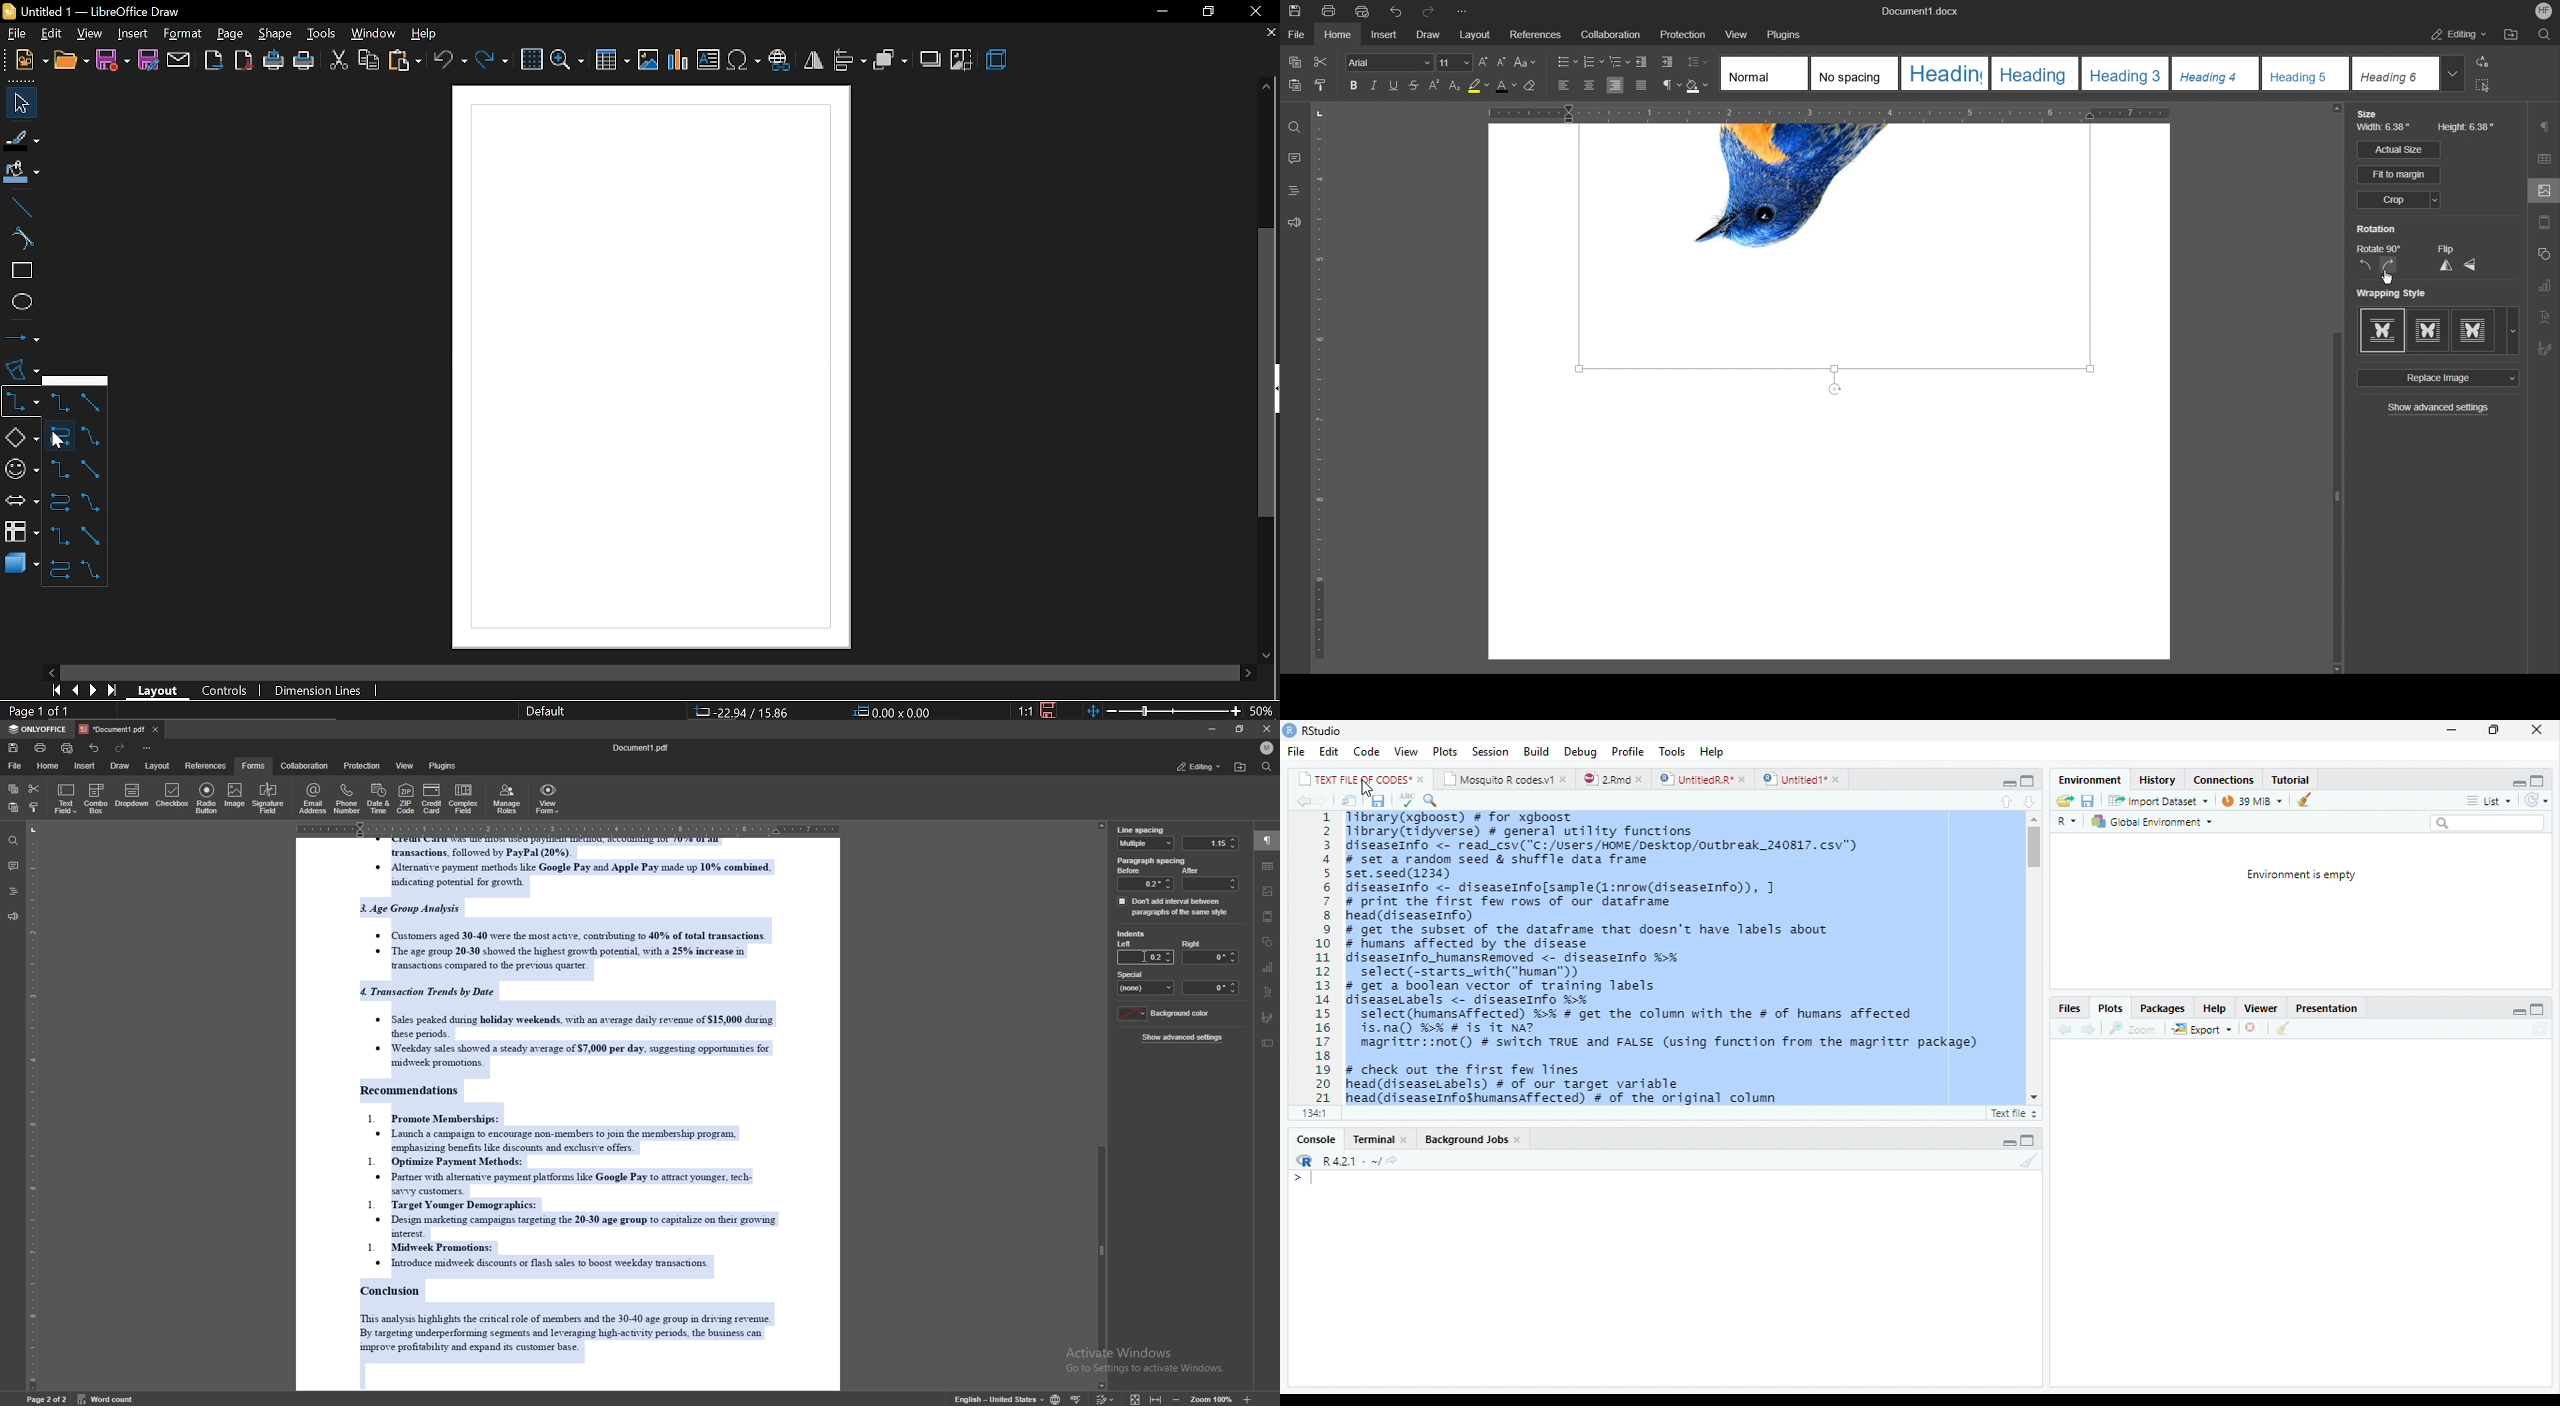 Image resolution: width=2576 pixels, height=1428 pixels. What do you see at coordinates (1703, 778) in the screenshot?
I see `UntitiedR.R* ` at bounding box center [1703, 778].